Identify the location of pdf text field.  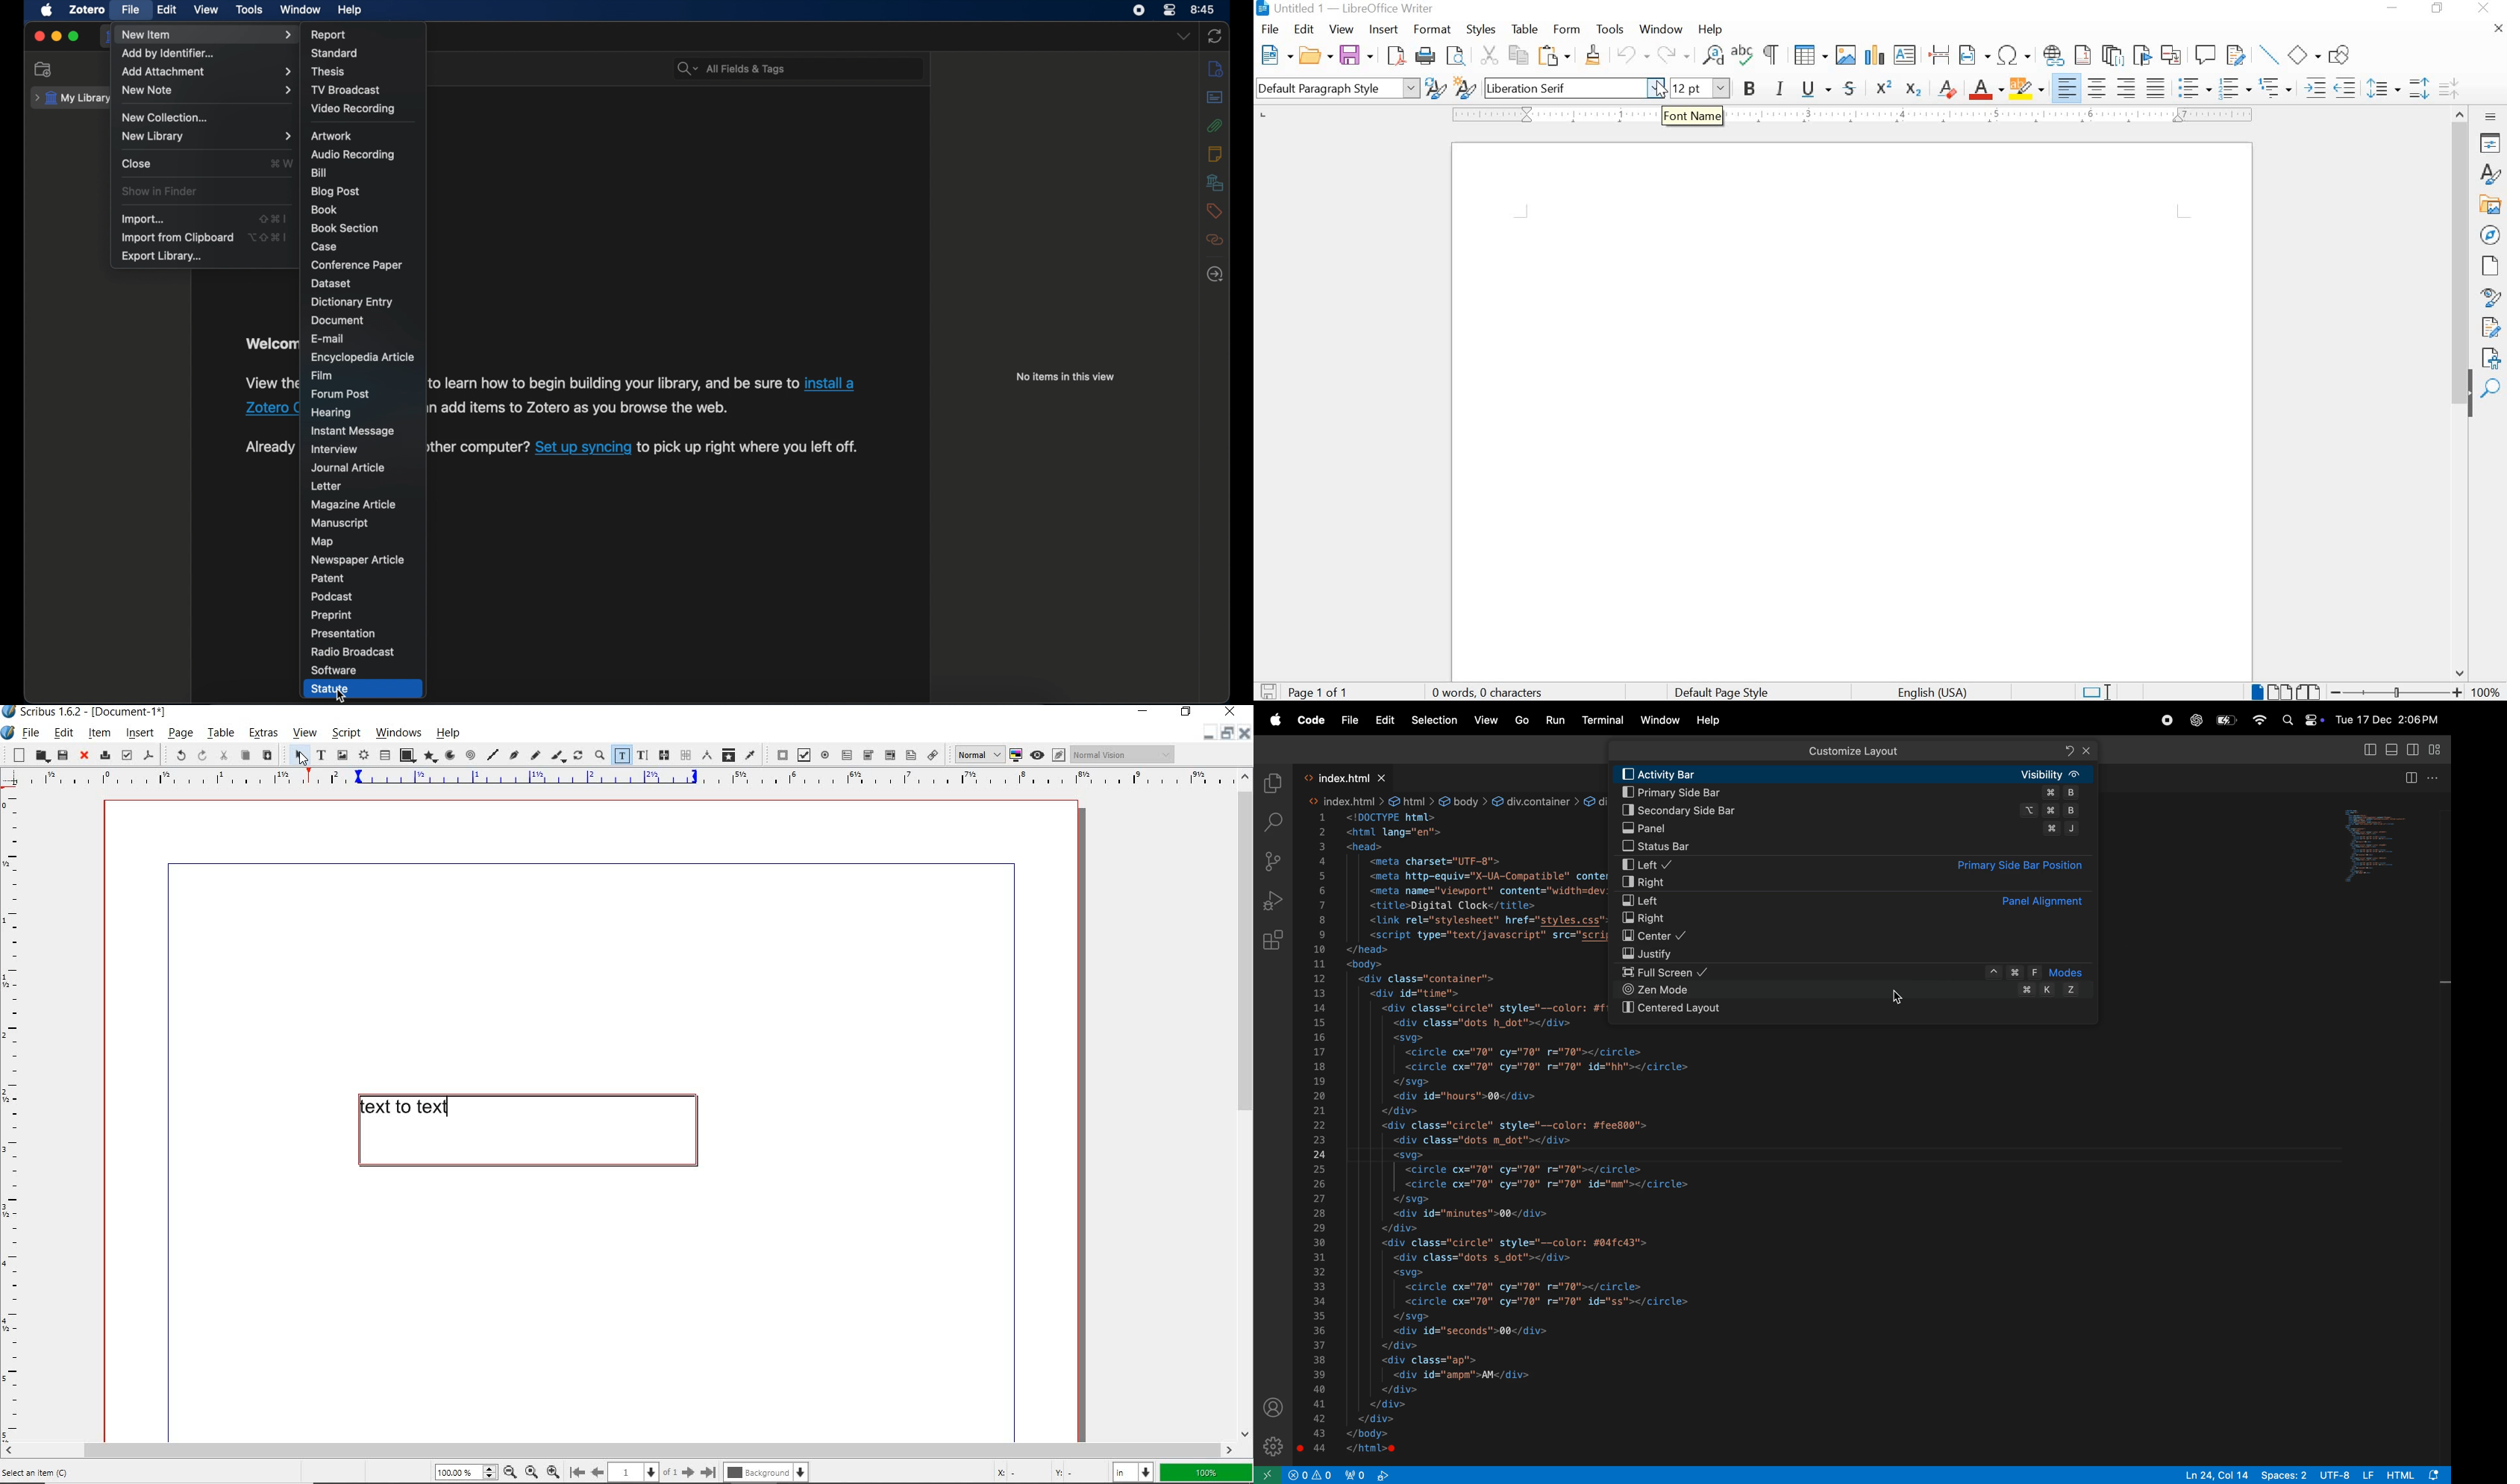
(846, 754).